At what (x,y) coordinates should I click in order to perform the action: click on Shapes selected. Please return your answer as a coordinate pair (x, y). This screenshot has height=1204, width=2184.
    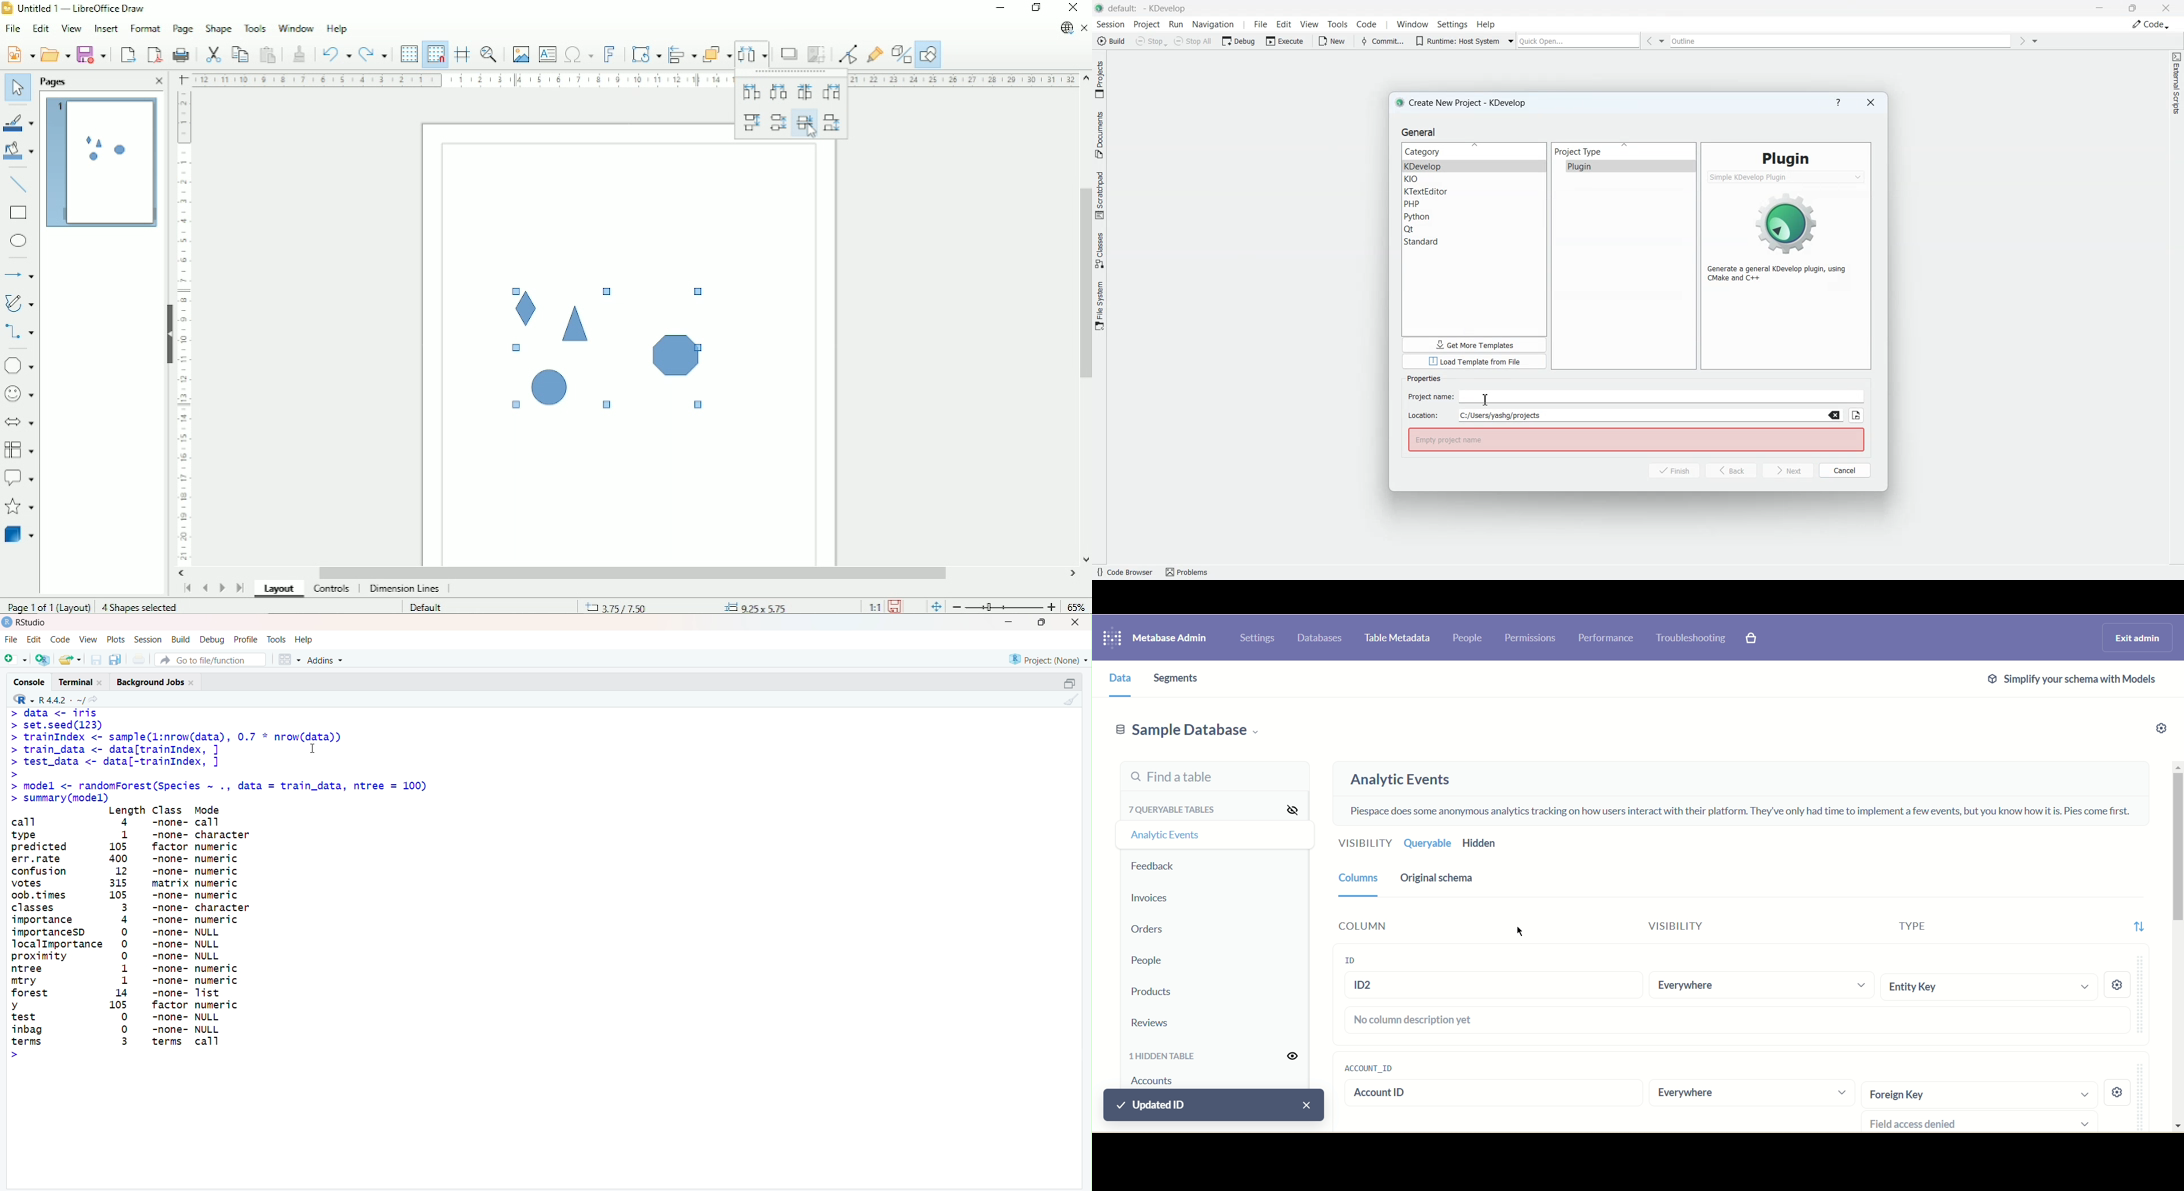
    Looking at the image, I should click on (602, 344).